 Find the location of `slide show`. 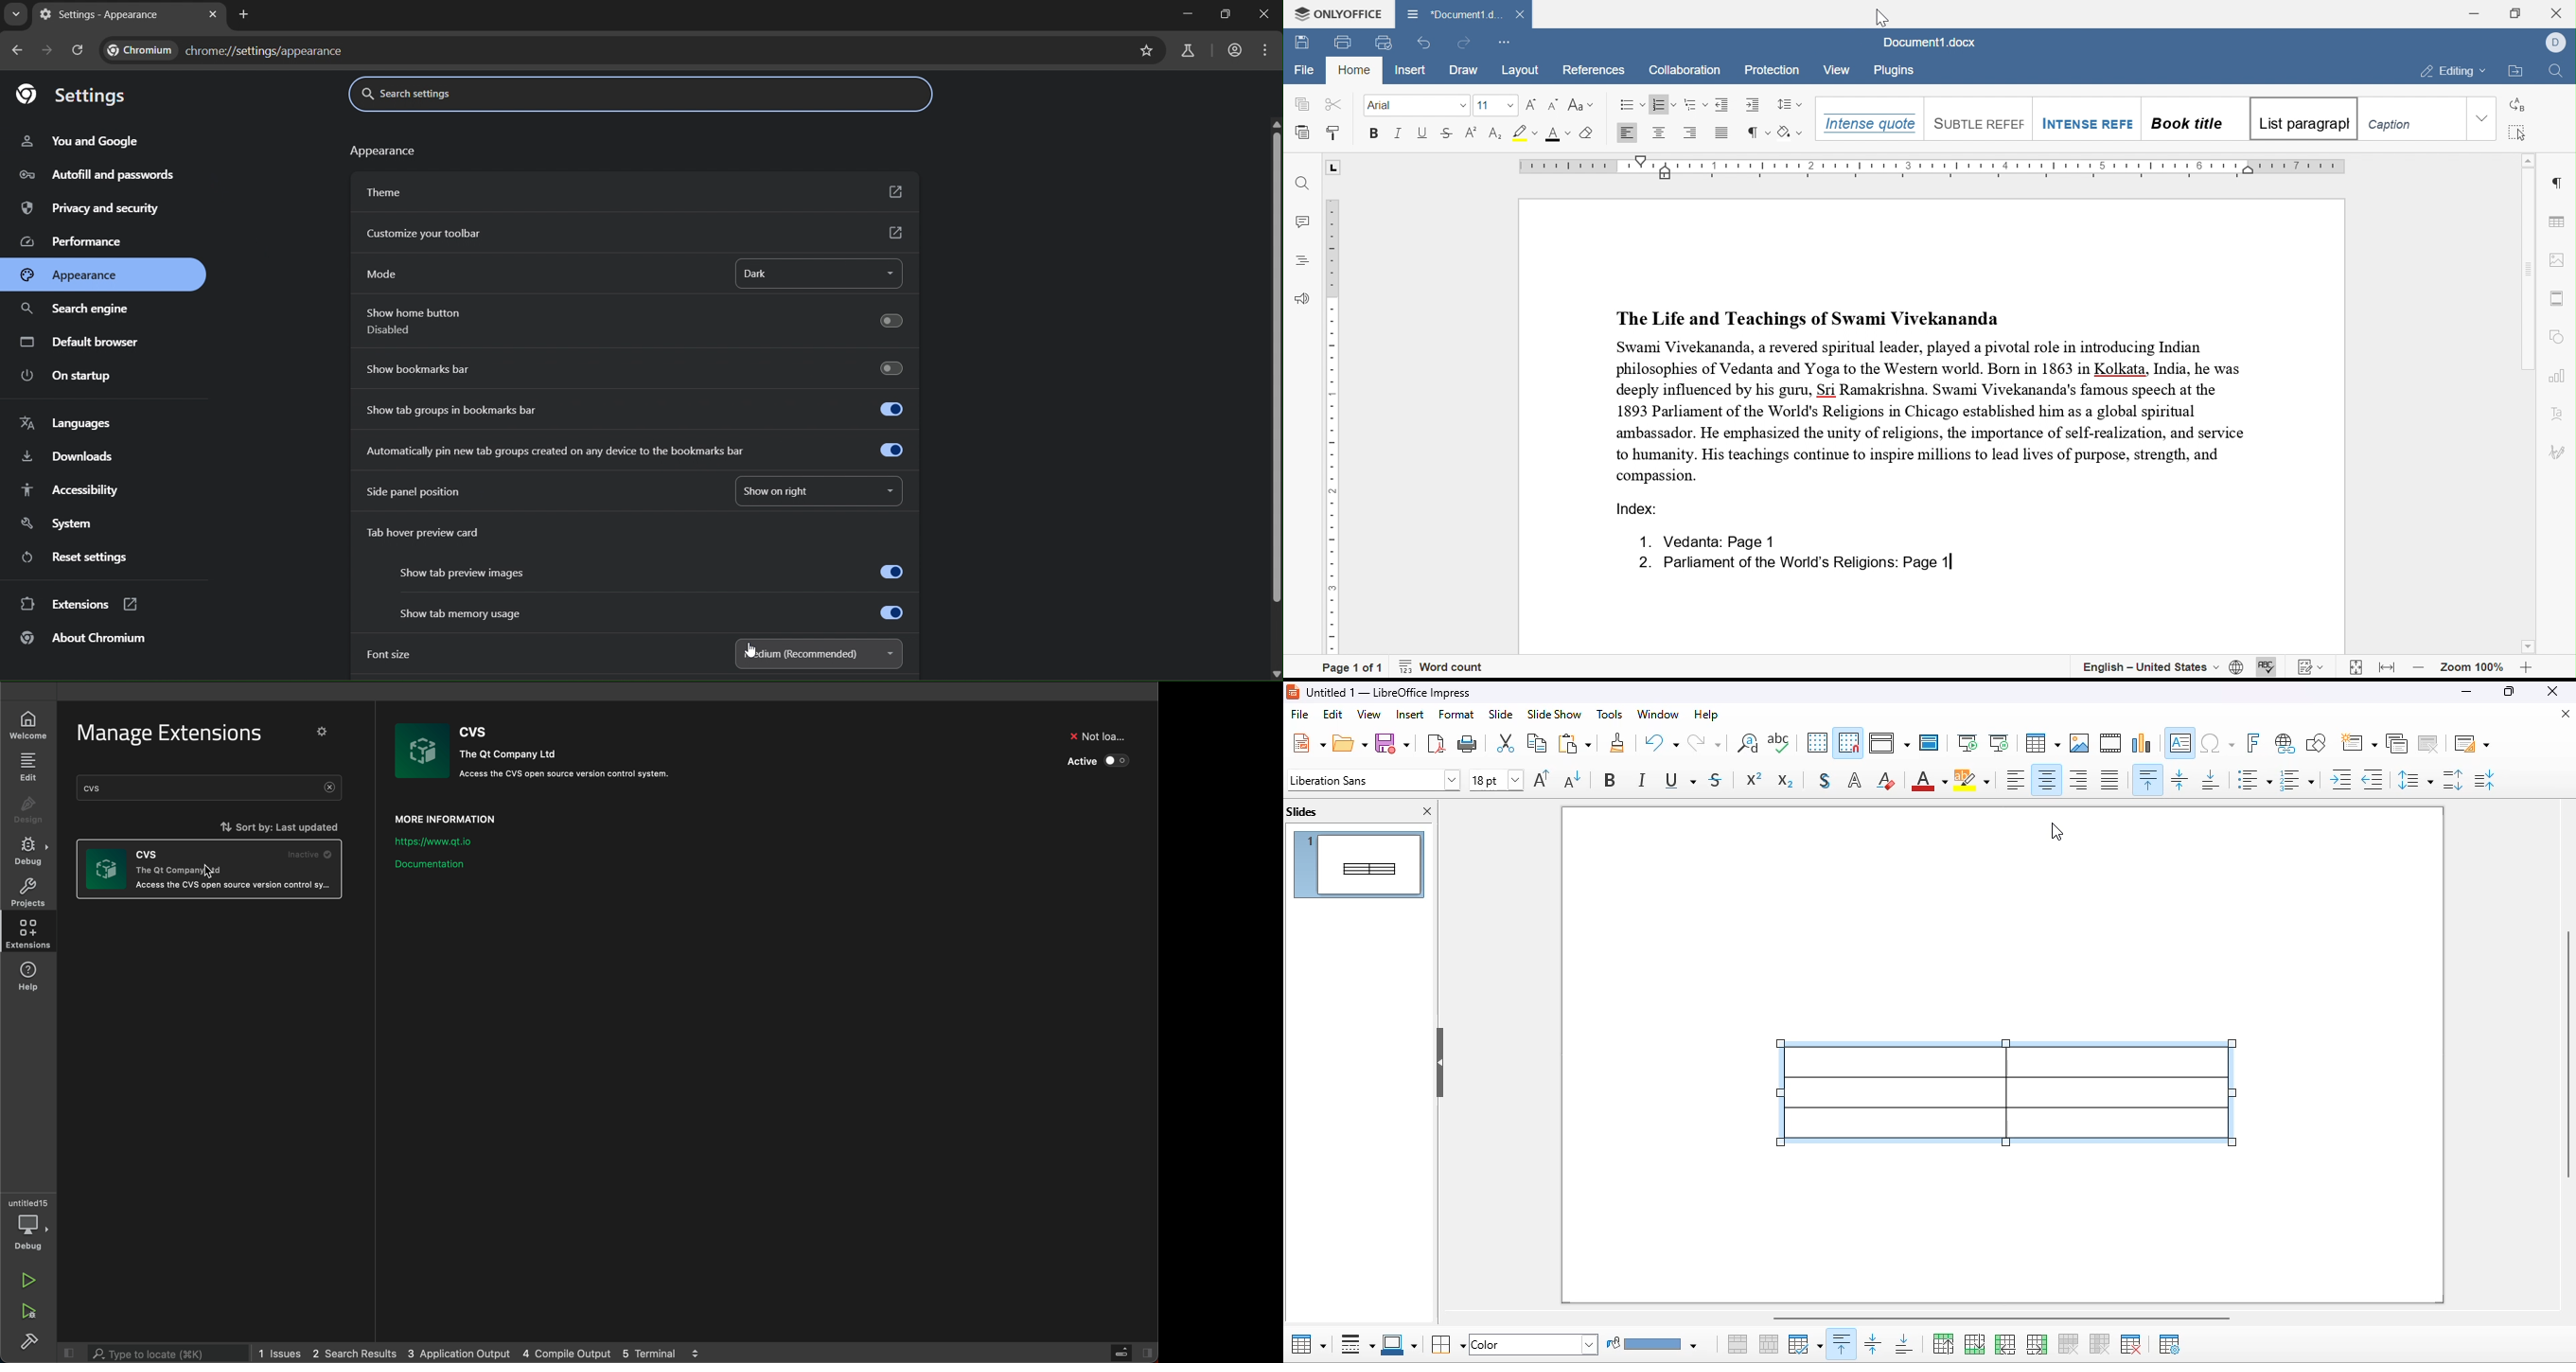

slide show is located at coordinates (1554, 715).